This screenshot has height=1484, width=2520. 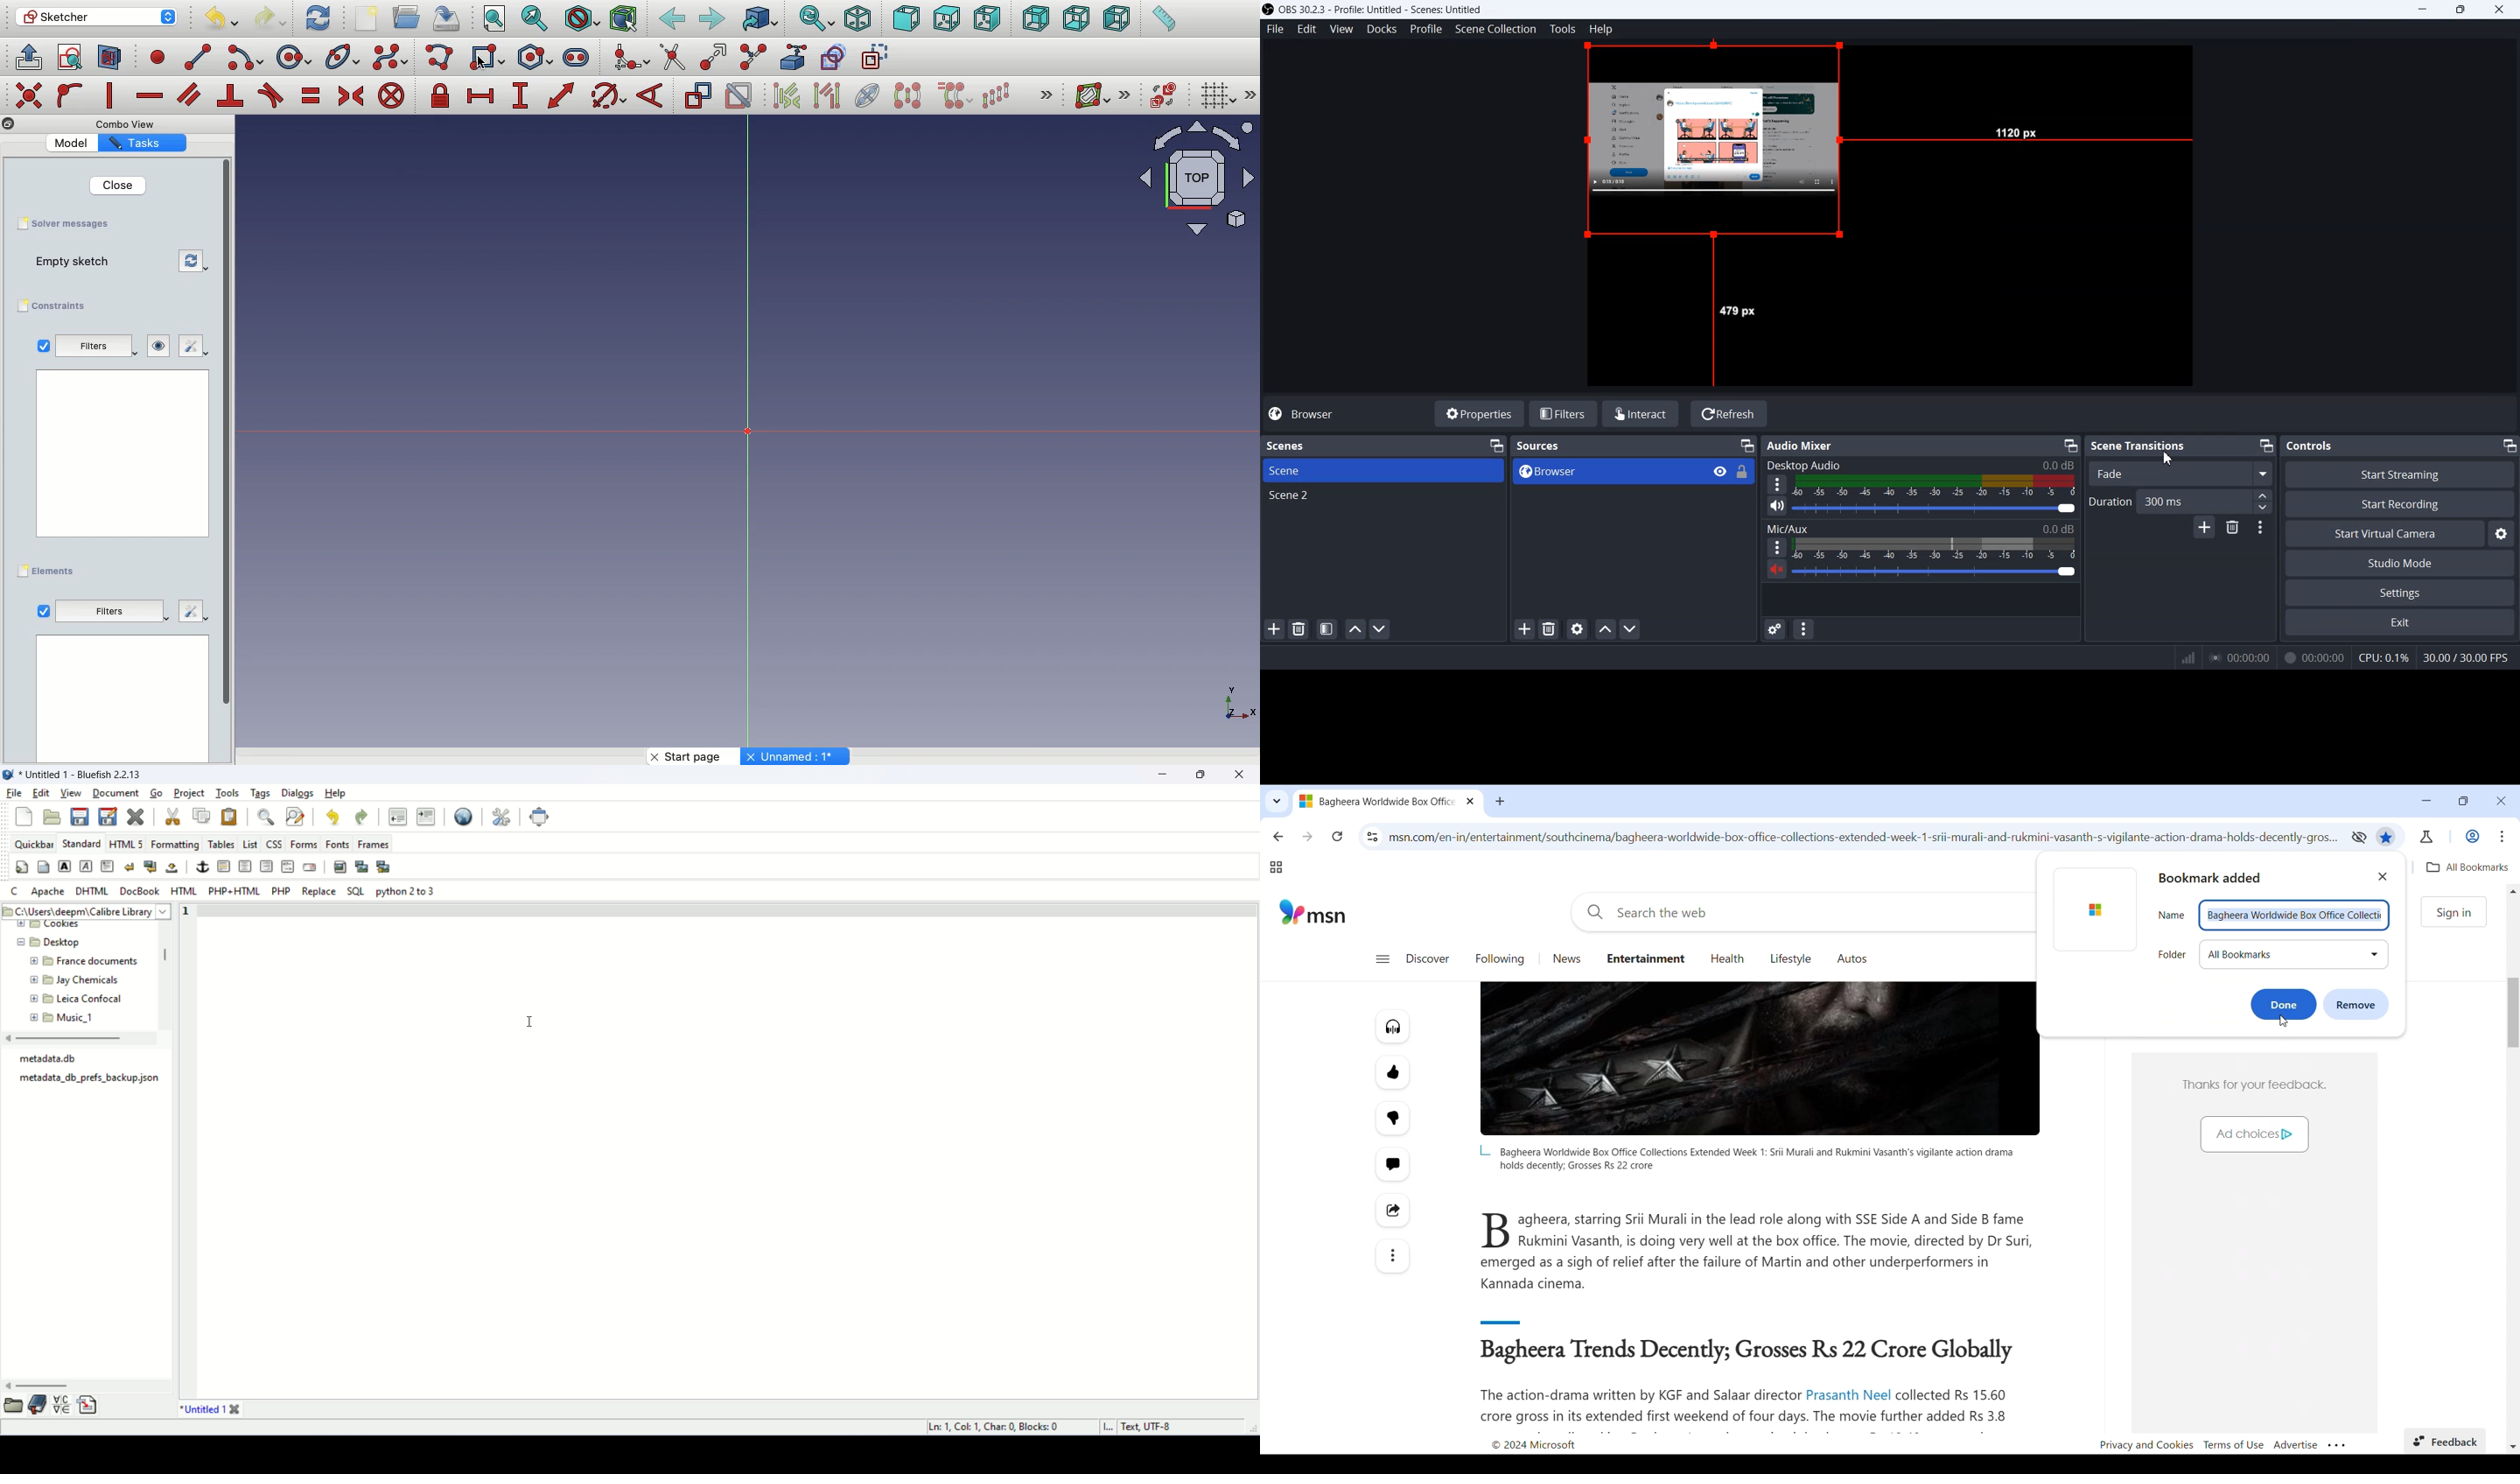 I want to click on Help, so click(x=1601, y=28).